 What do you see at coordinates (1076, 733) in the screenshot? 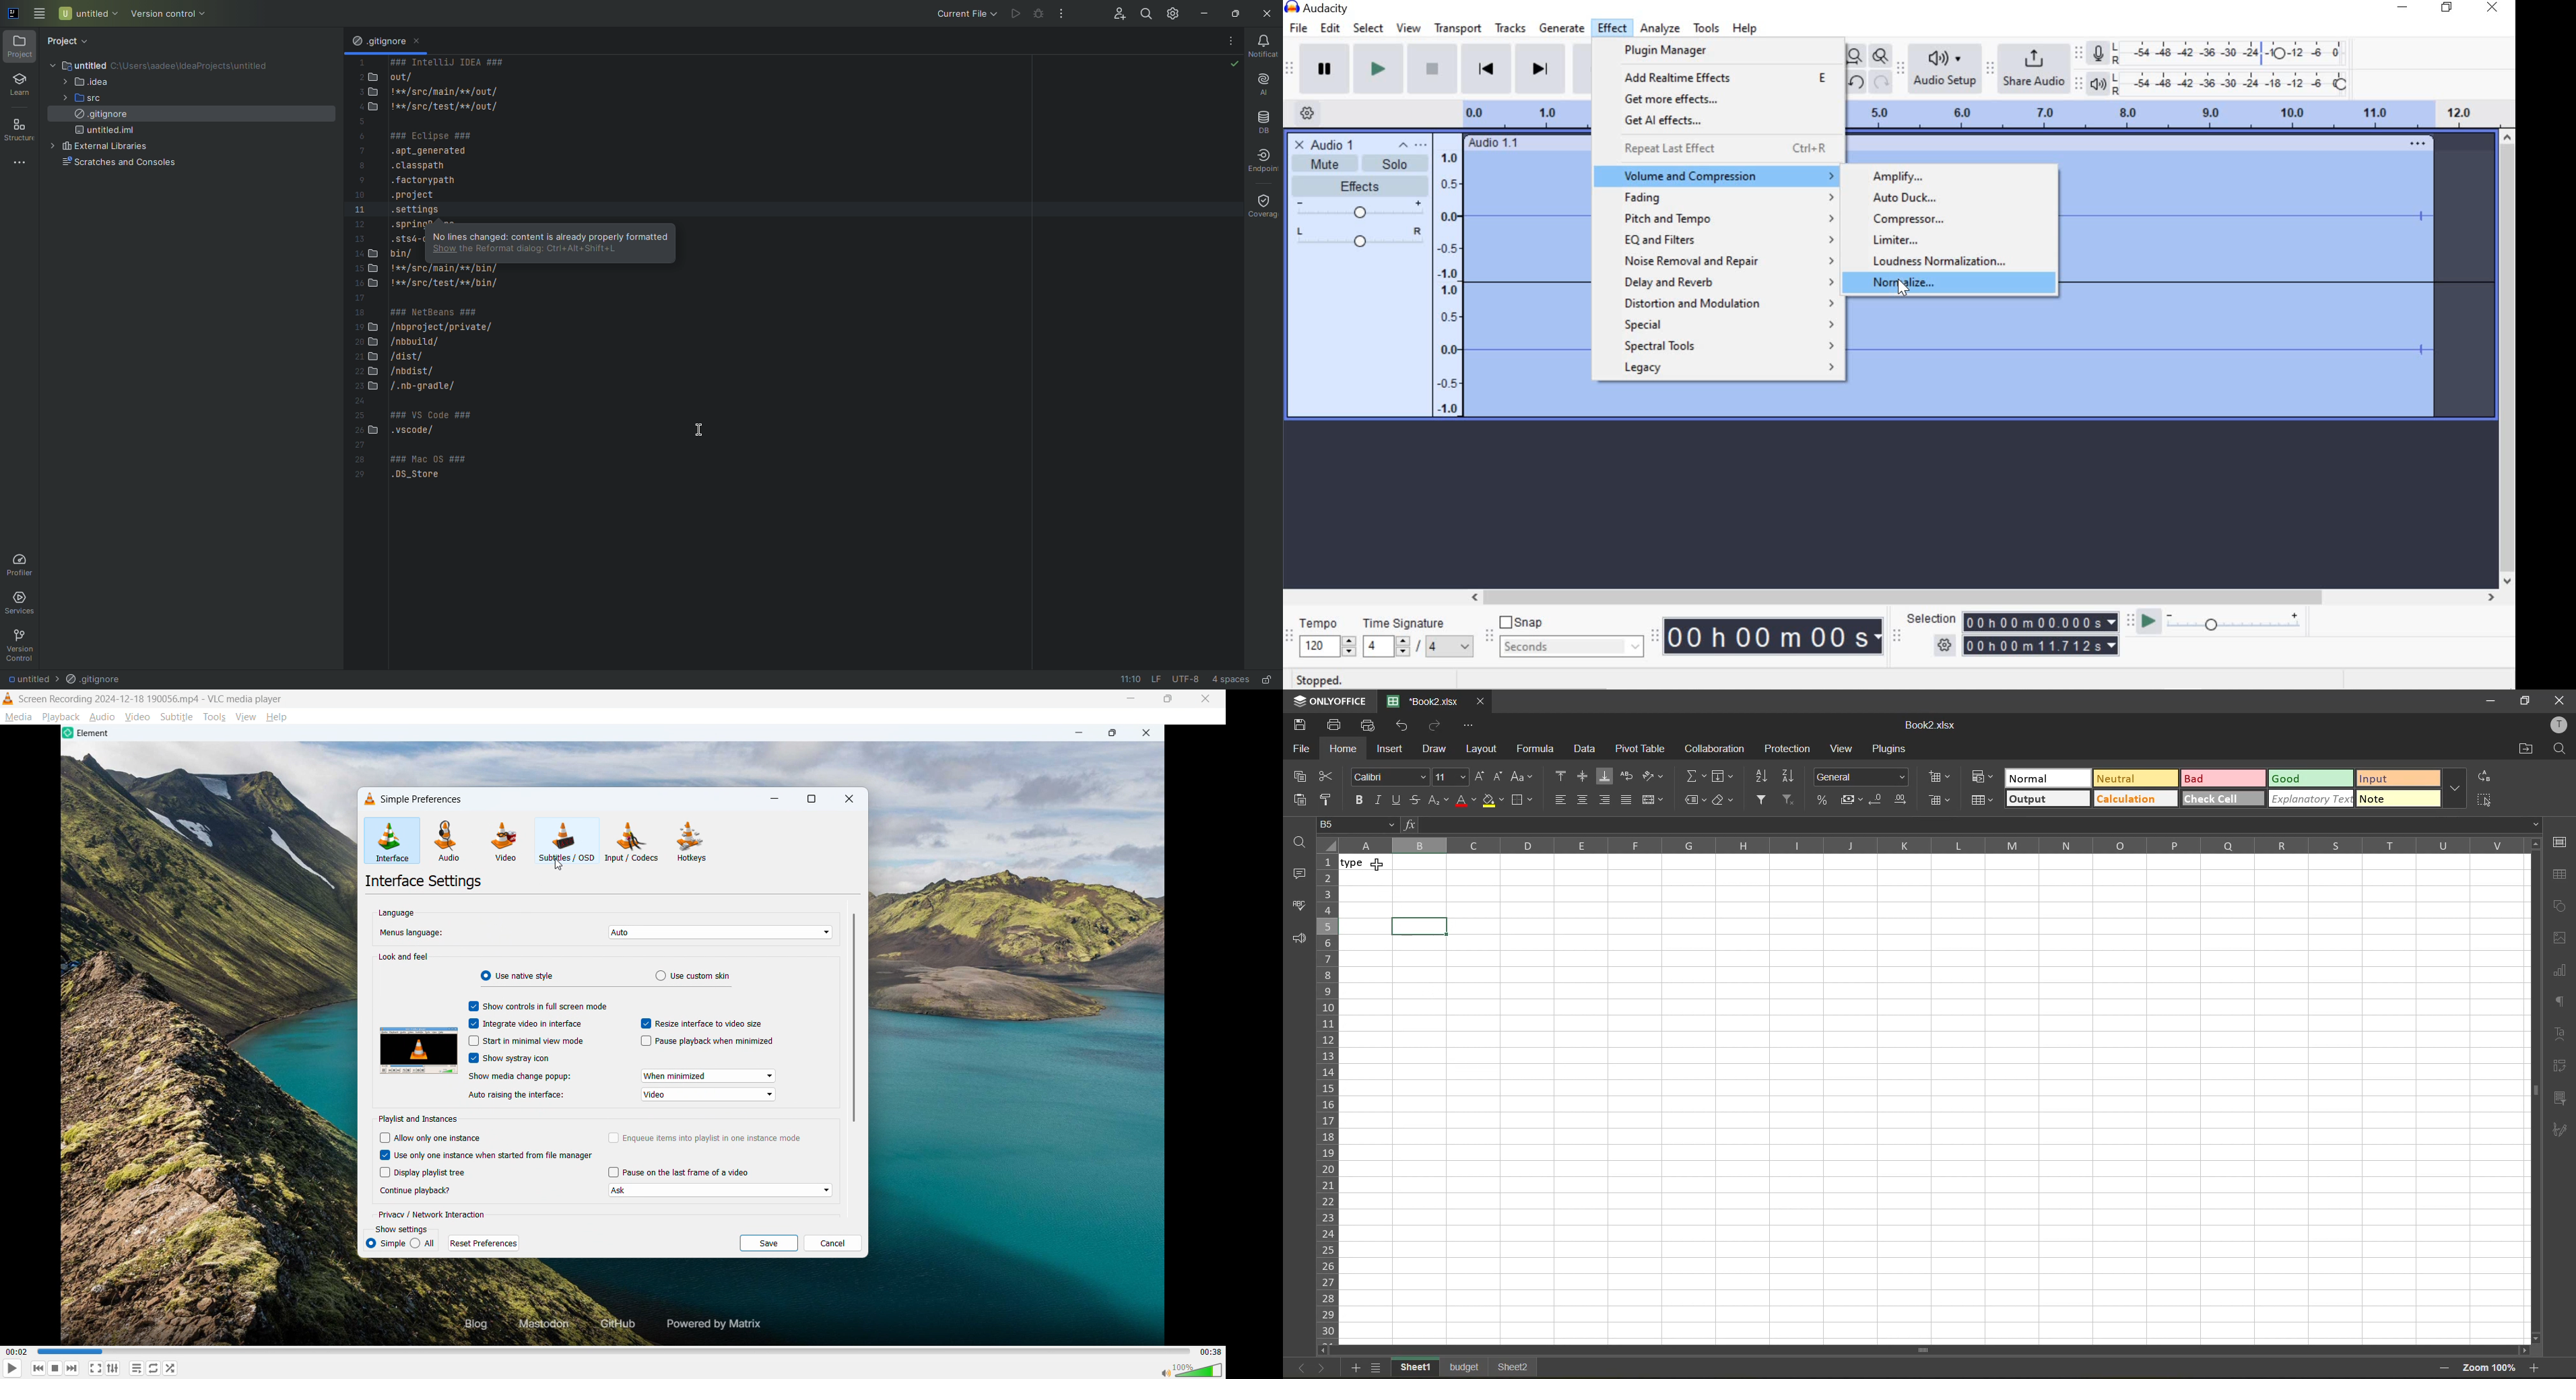
I see `minimize` at bounding box center [1076, 733].